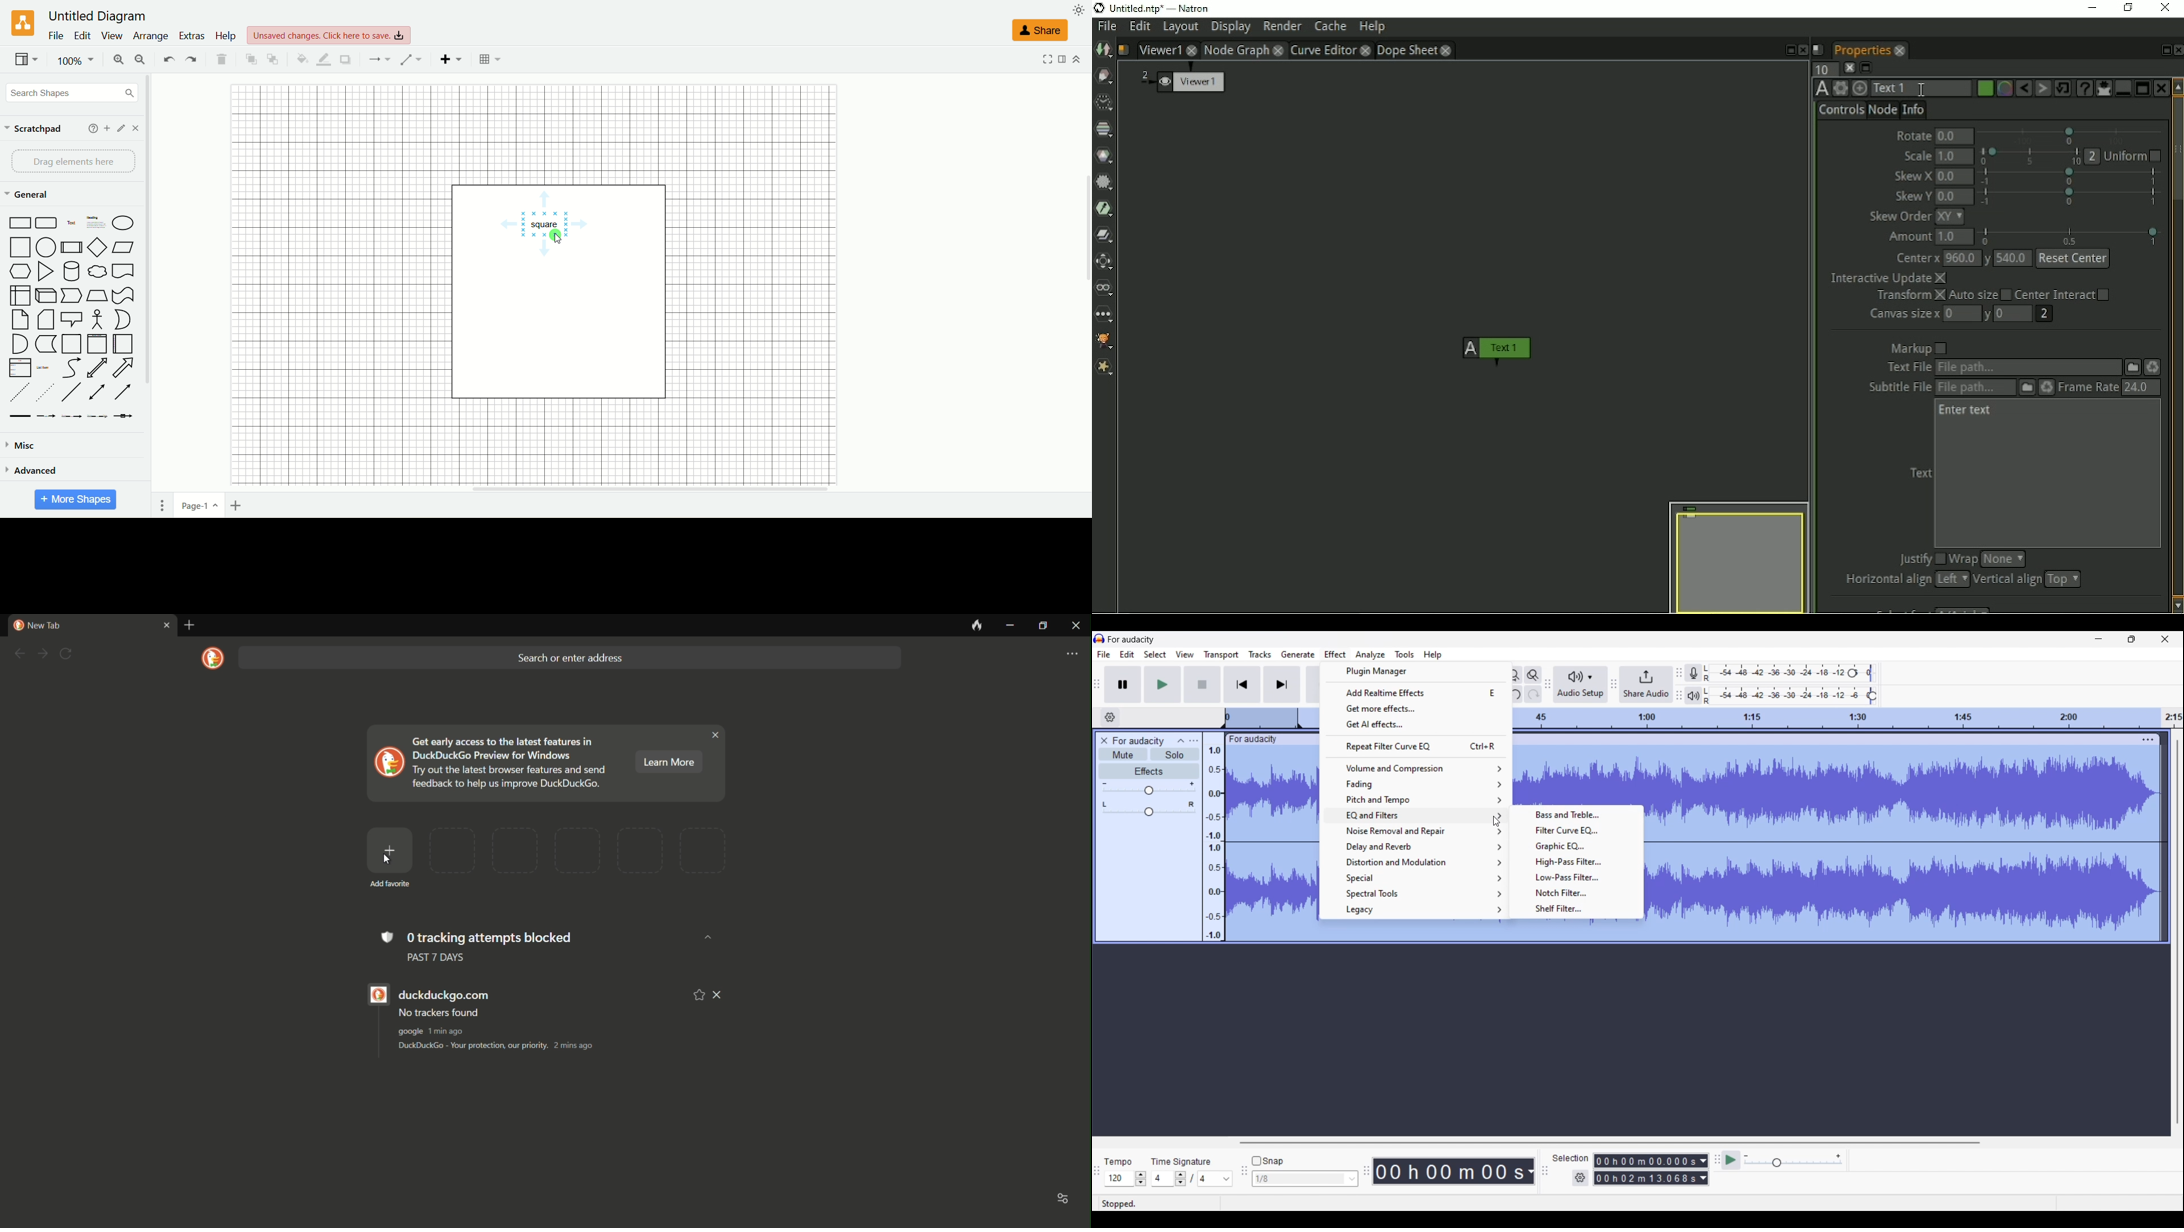 The image size is (2184, 1232). What do you see at coordinates (1433, 655) in the screenshot?
I see `Help menu` at bounding box center [1433, 655].